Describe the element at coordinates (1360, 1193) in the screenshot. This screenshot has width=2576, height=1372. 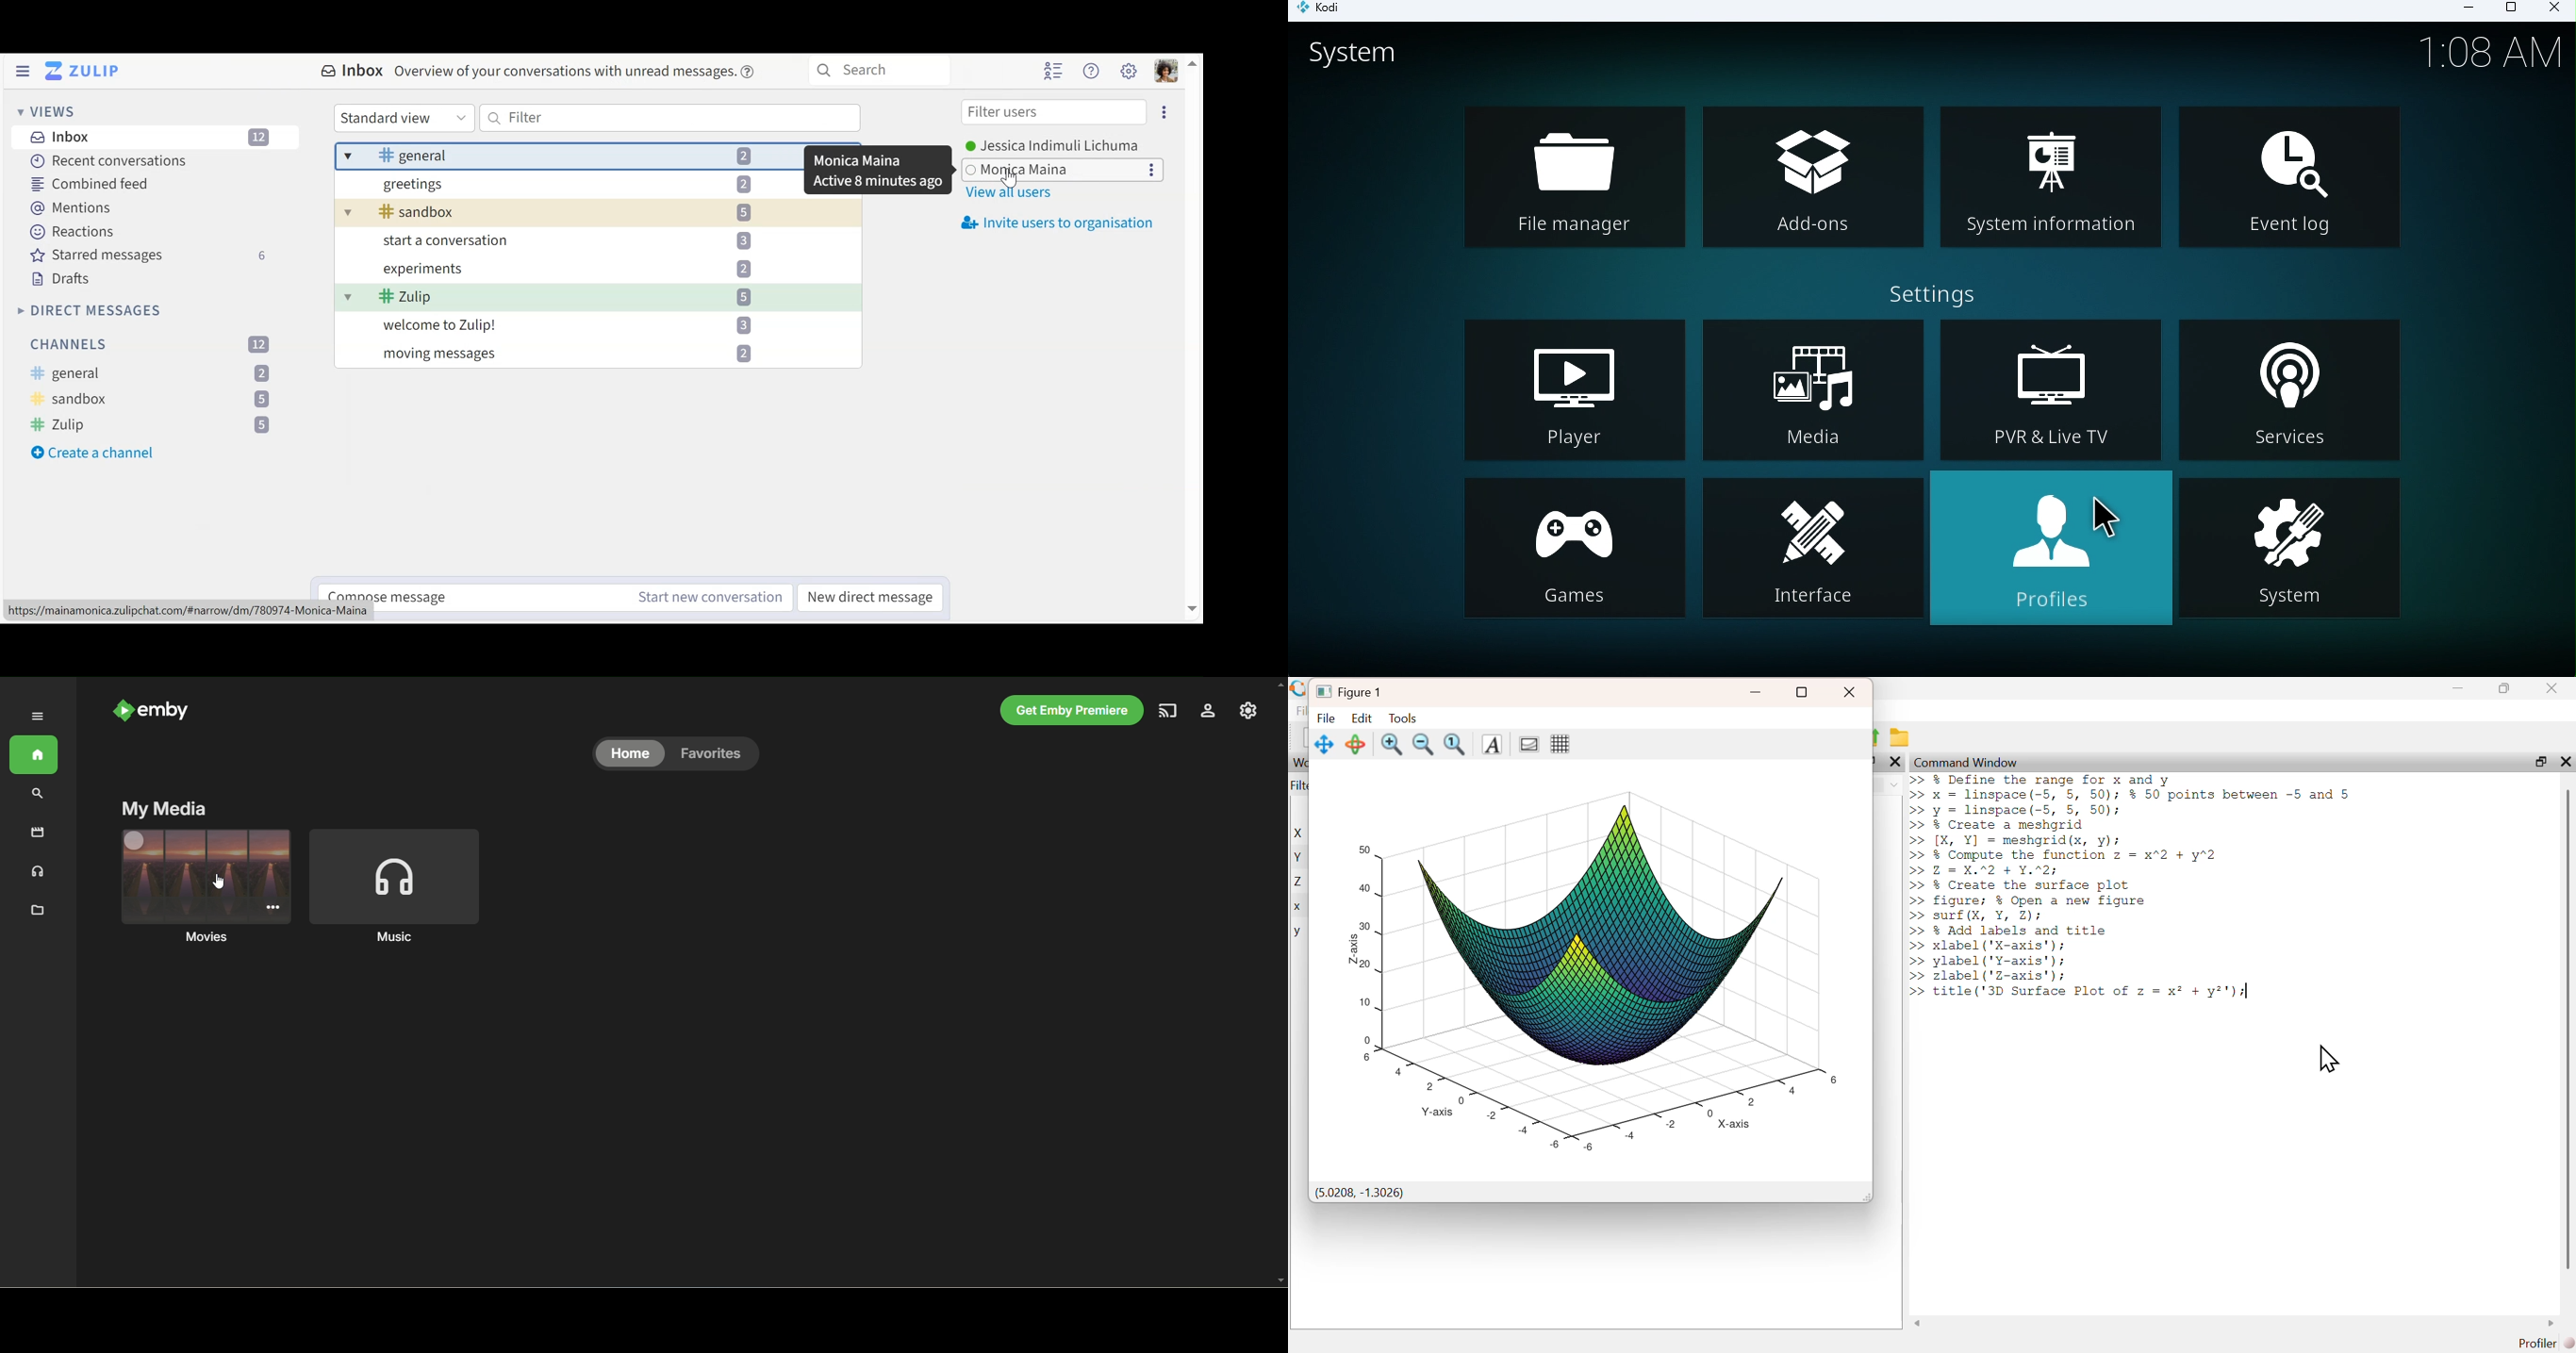
I see `(5.0208, -1.3026)` at that location.